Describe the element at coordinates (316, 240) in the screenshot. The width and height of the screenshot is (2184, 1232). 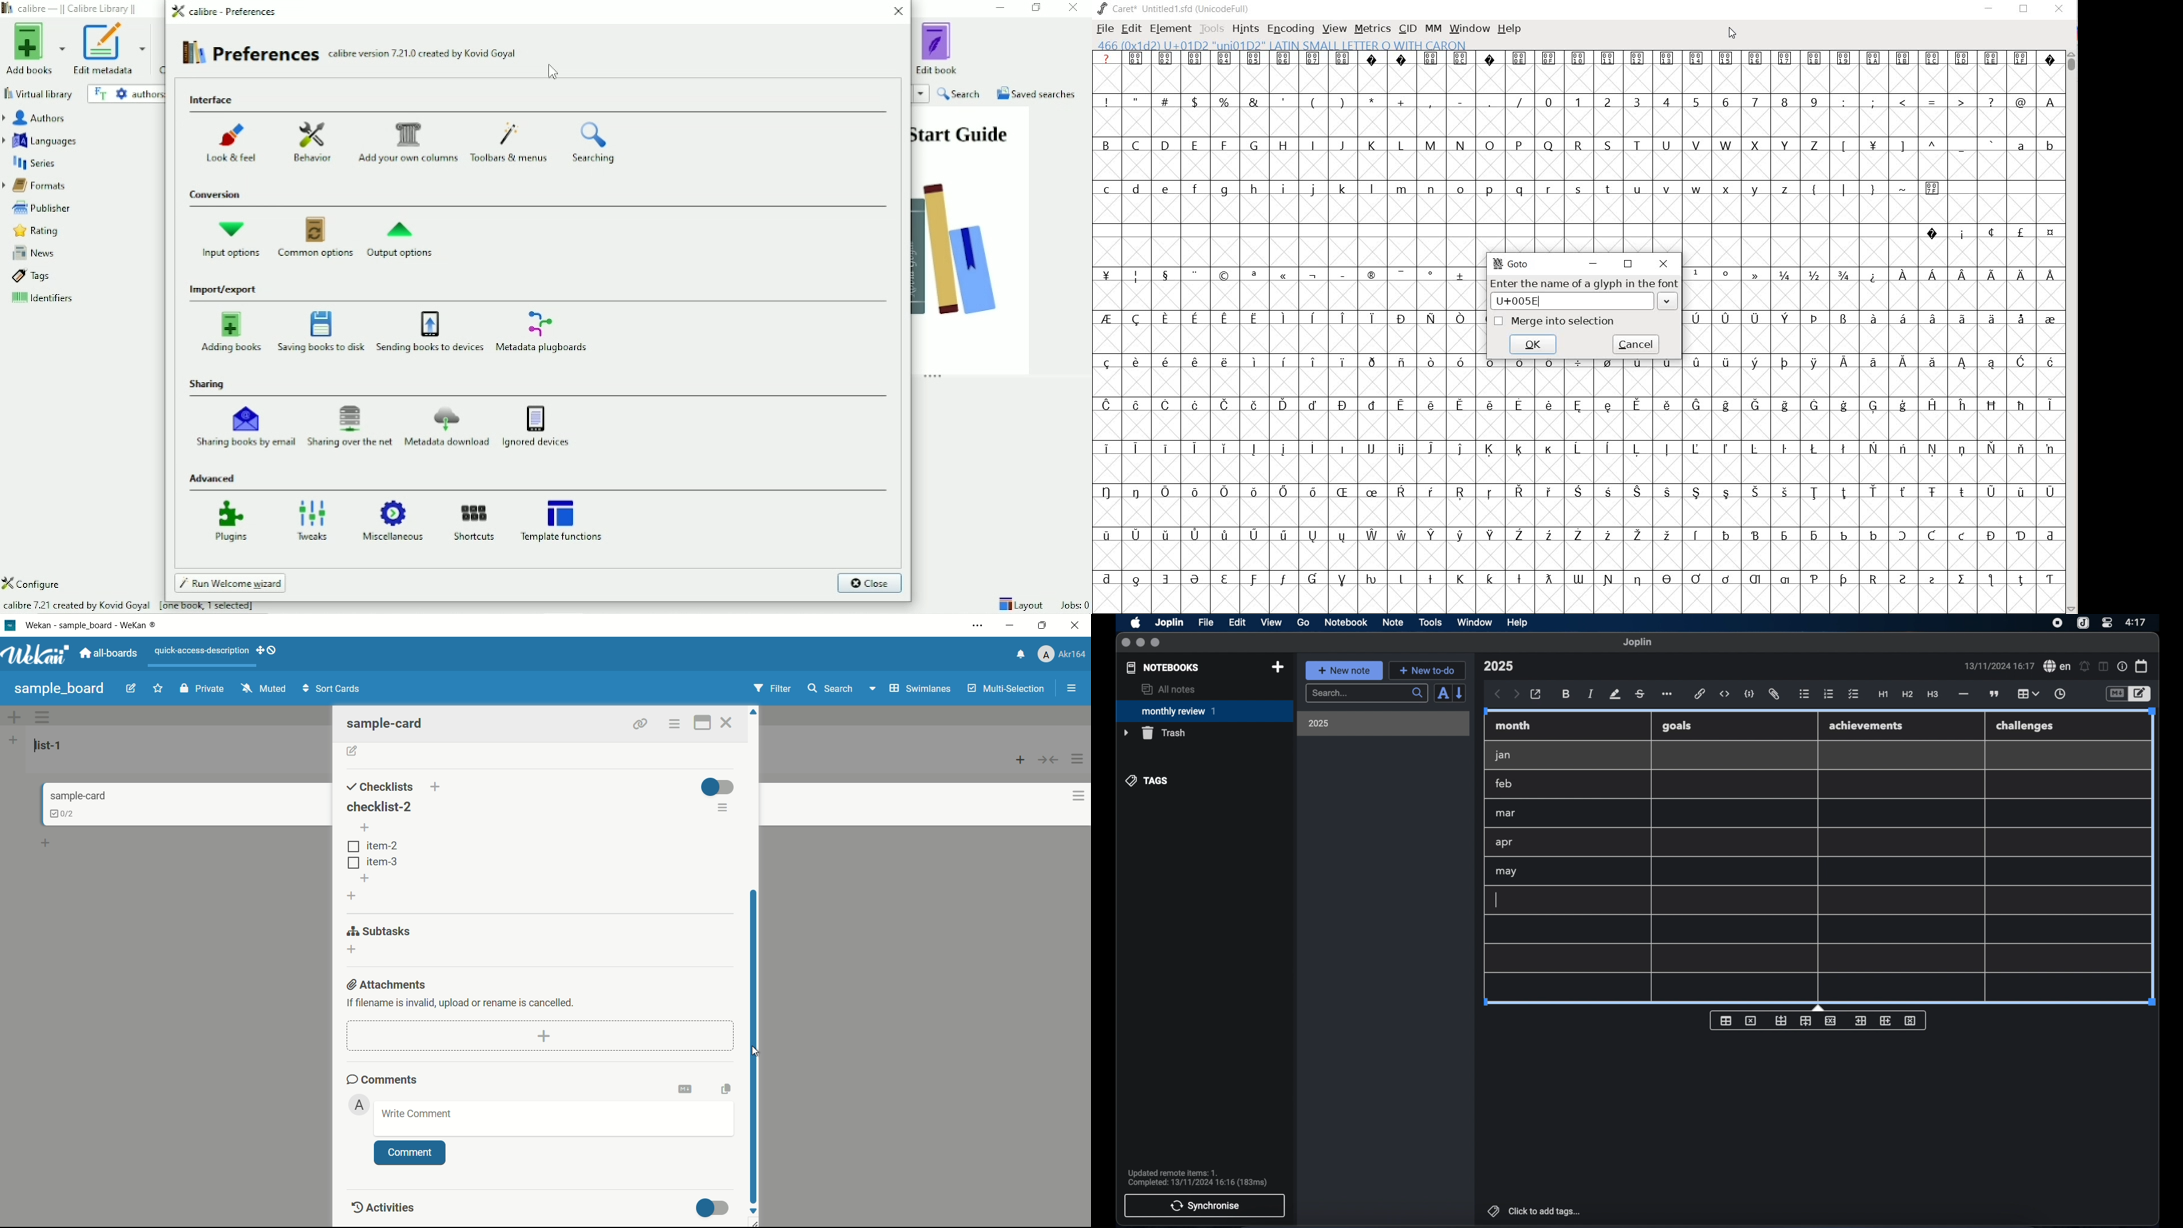
I see `Common options` at that location.